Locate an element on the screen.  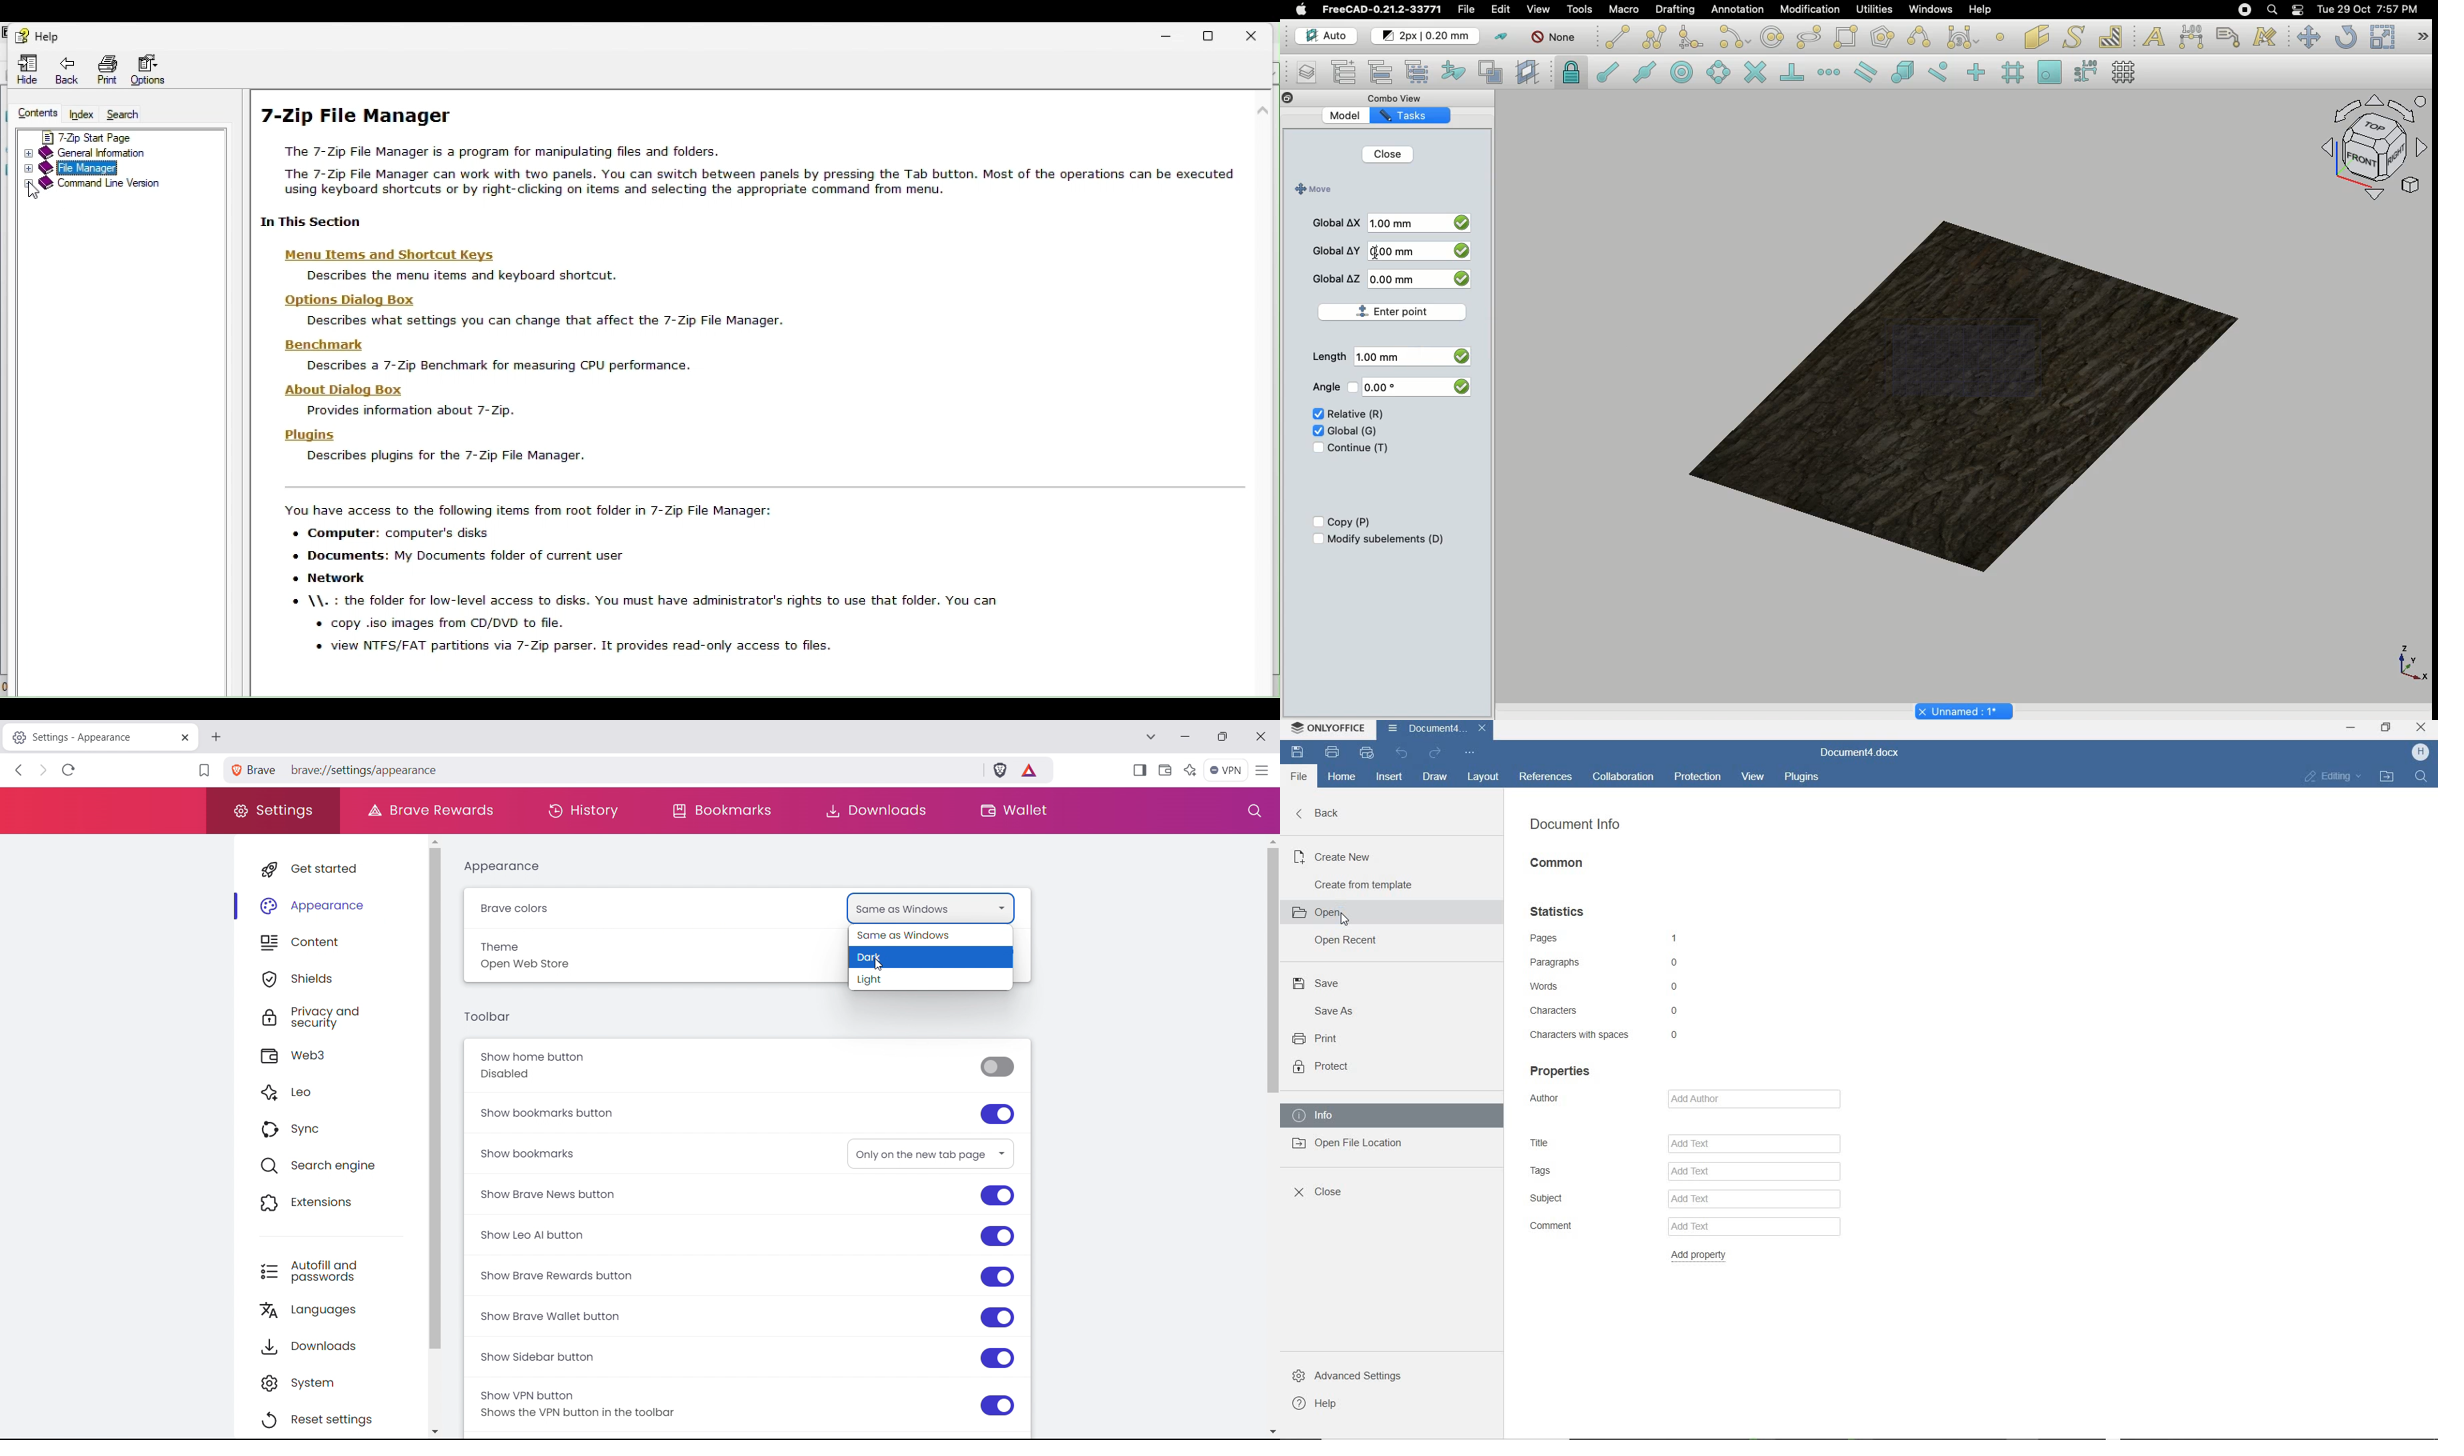
Rectangle is located at coordinates (1849, 38).